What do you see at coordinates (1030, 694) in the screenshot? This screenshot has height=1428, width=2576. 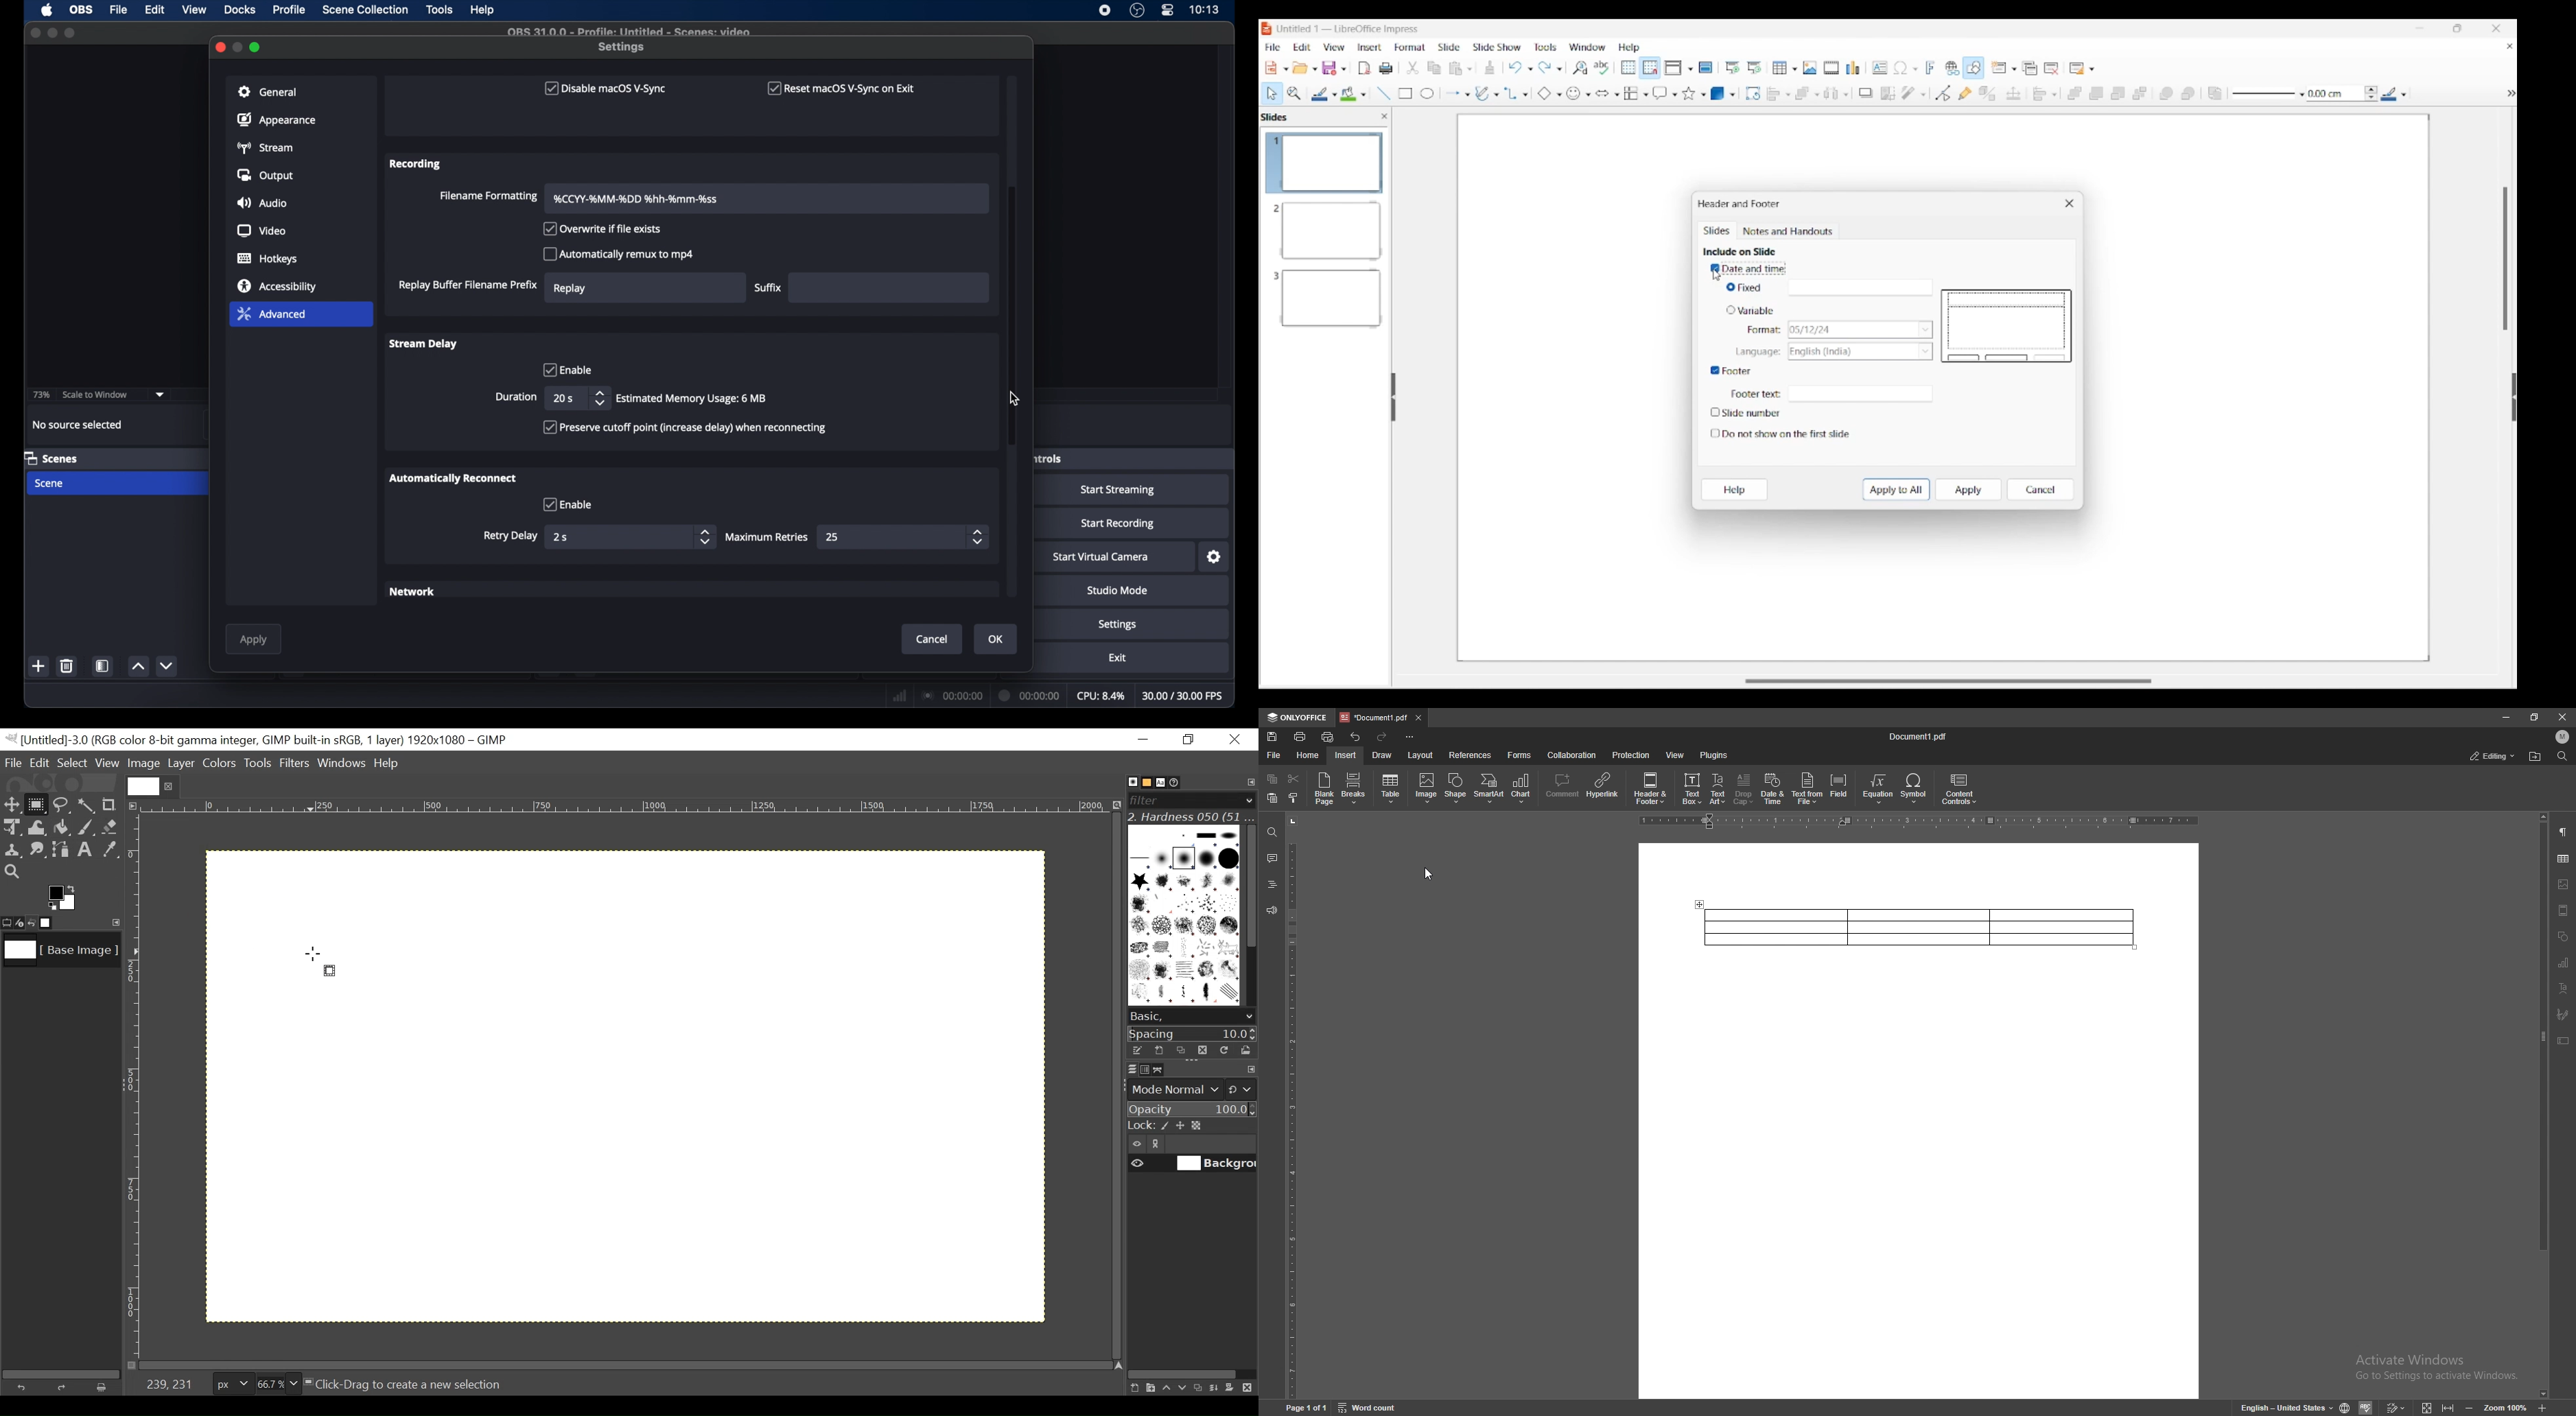 I see `duration` at bounding box center [1030, 694].